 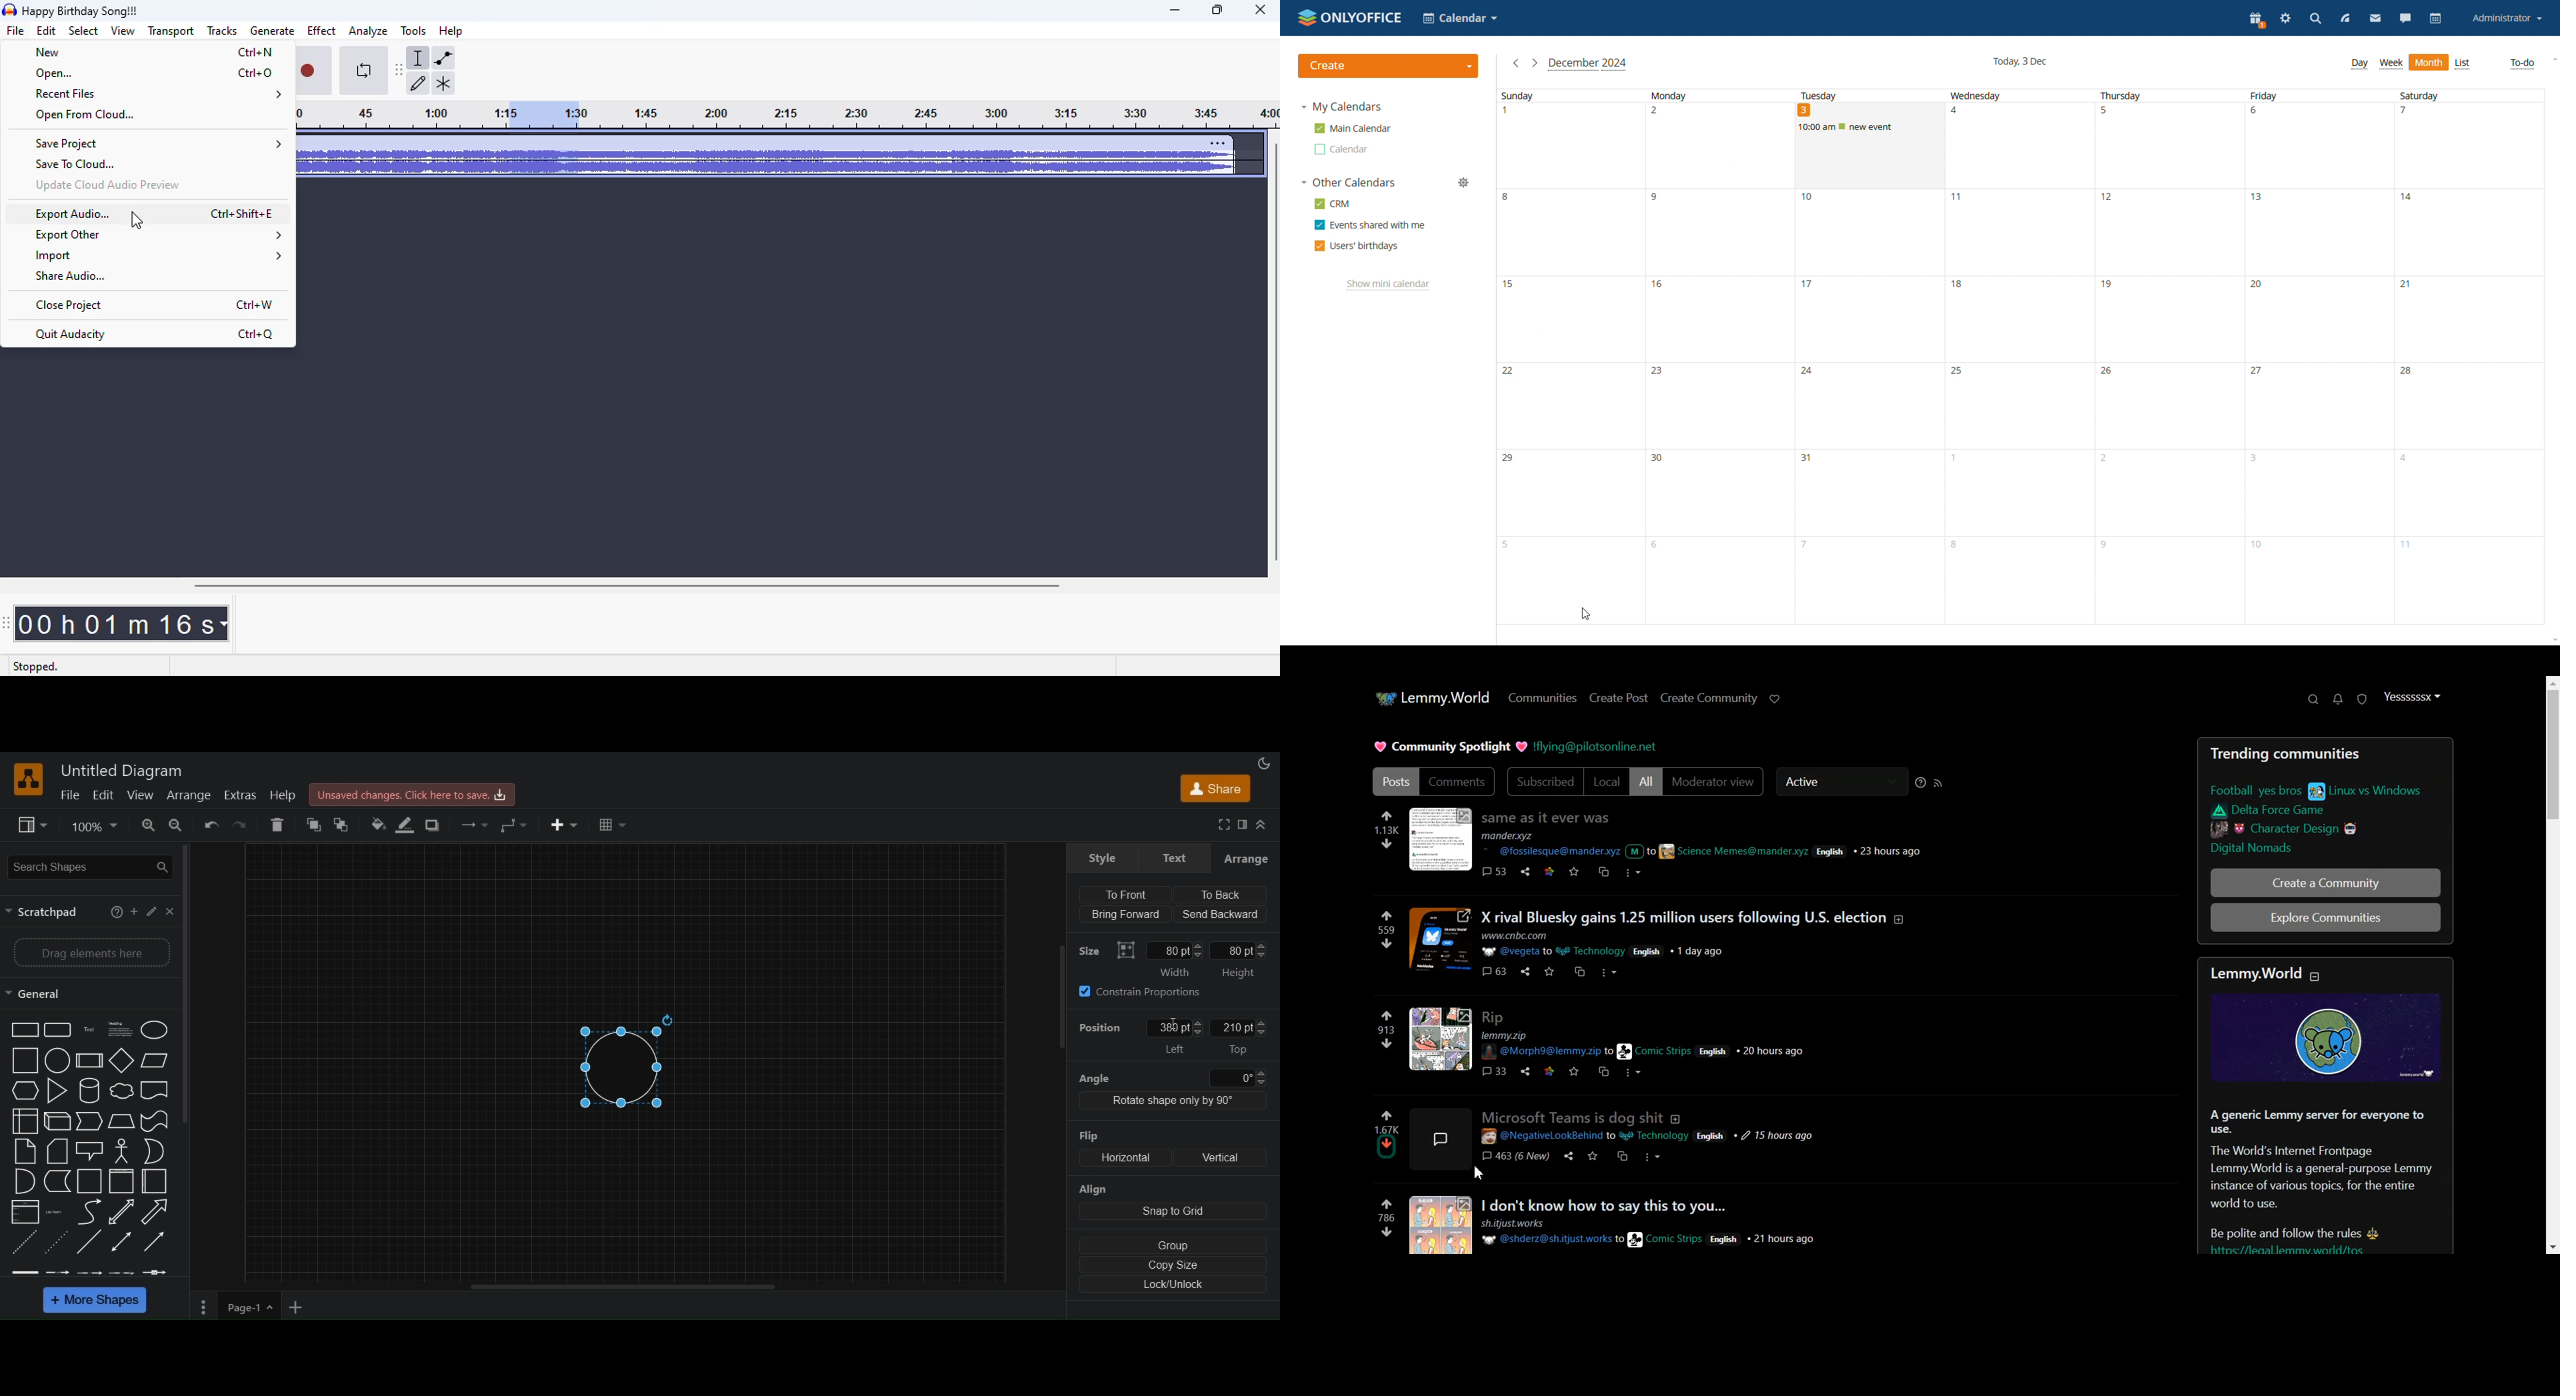 I want to click on more, so click(x=1611, y=973).